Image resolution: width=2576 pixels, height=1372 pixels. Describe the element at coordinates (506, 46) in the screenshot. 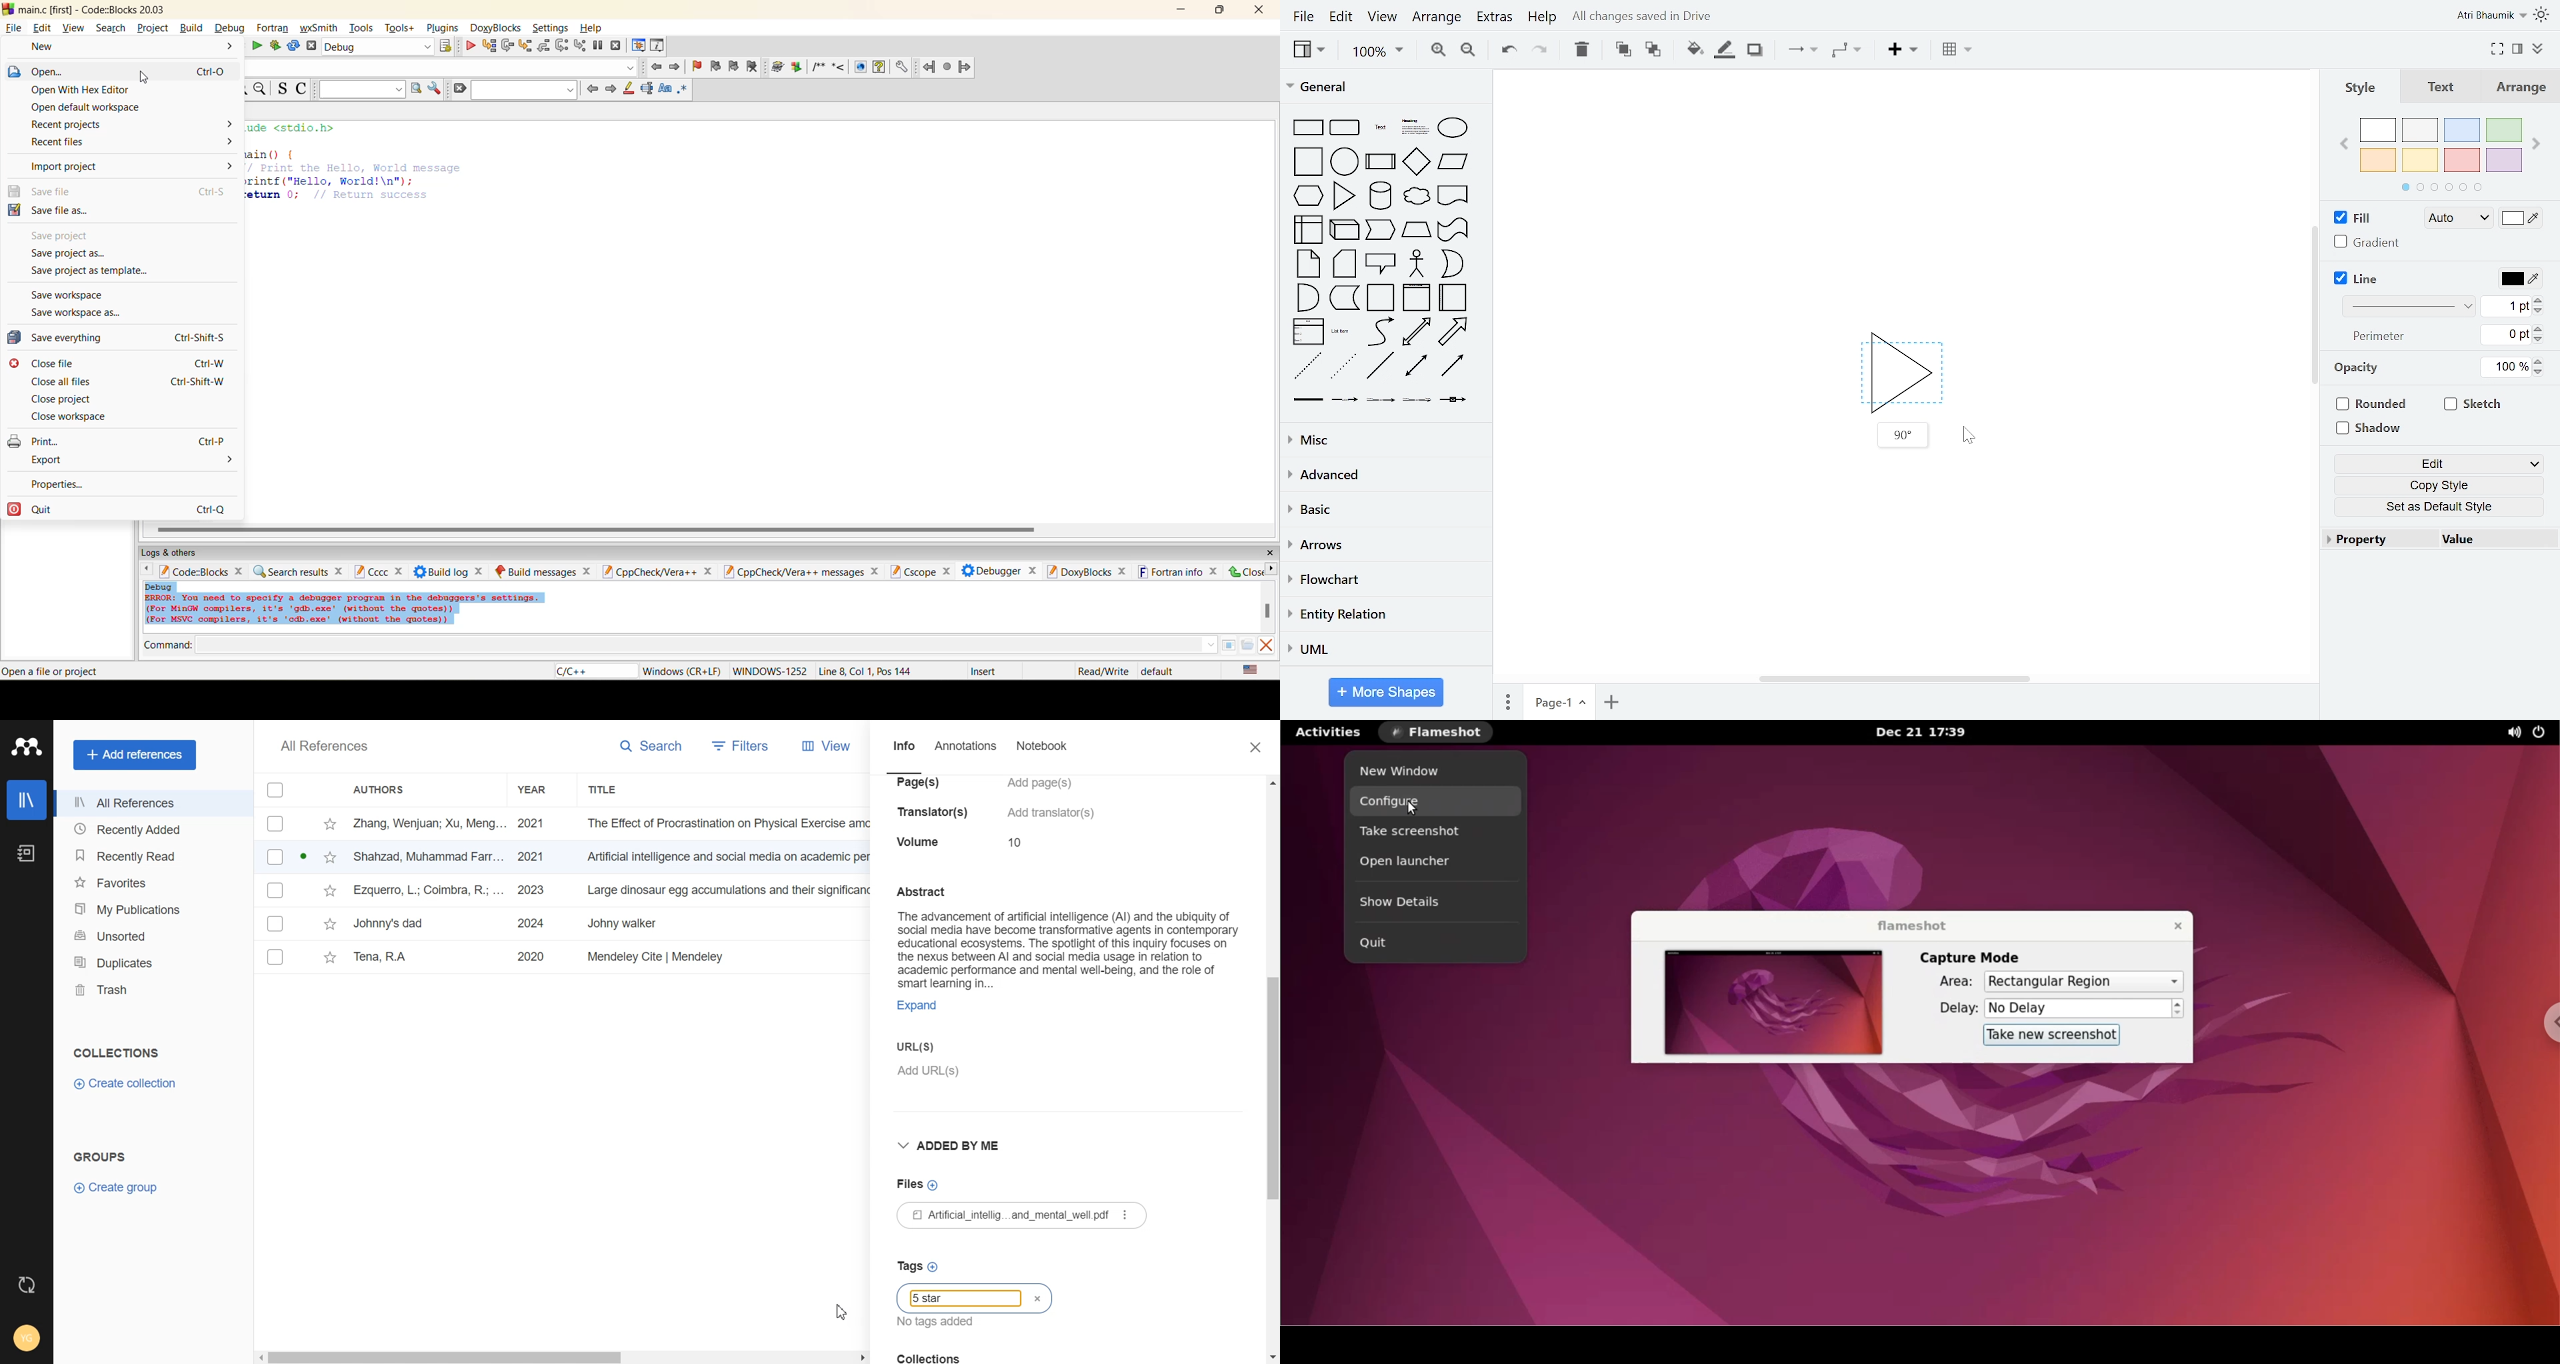

I see `next line` at that location.